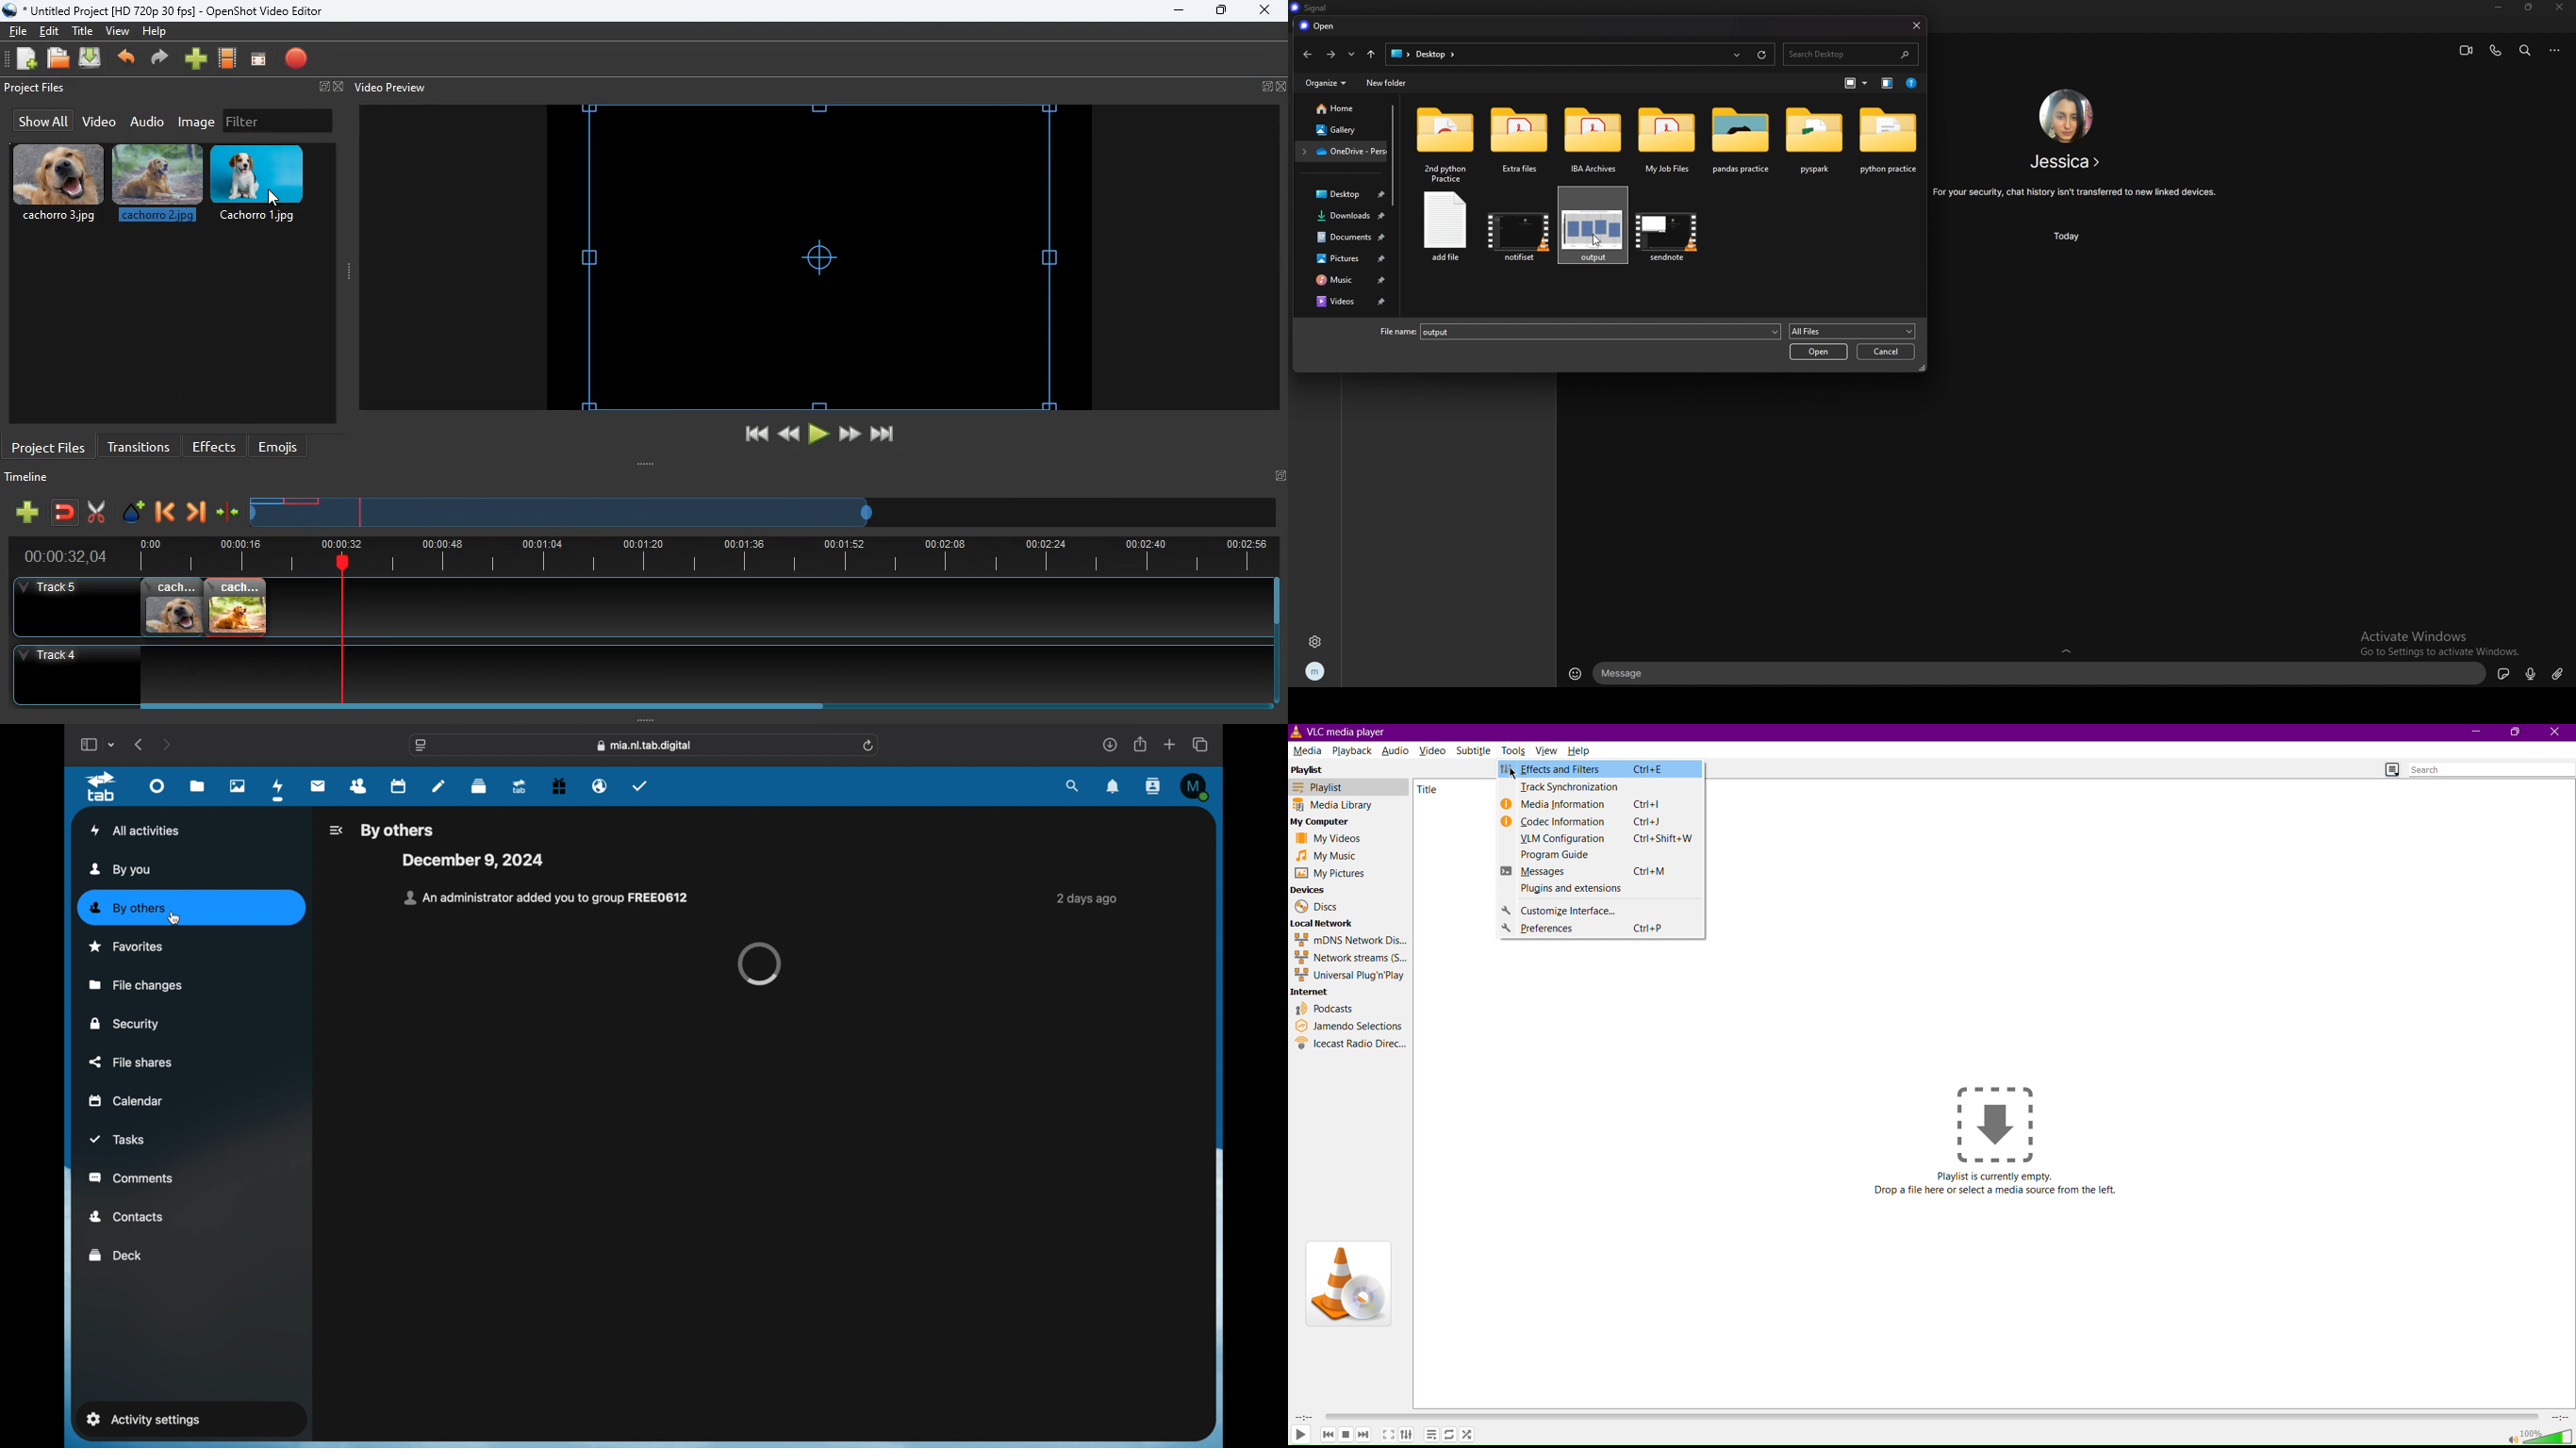 The height and width of the screenshot is (1456, 2576). What do you see at coordinates (1371, 55) in the screenshot?
I see `upto desktop` at bounding box center [1371, 55].